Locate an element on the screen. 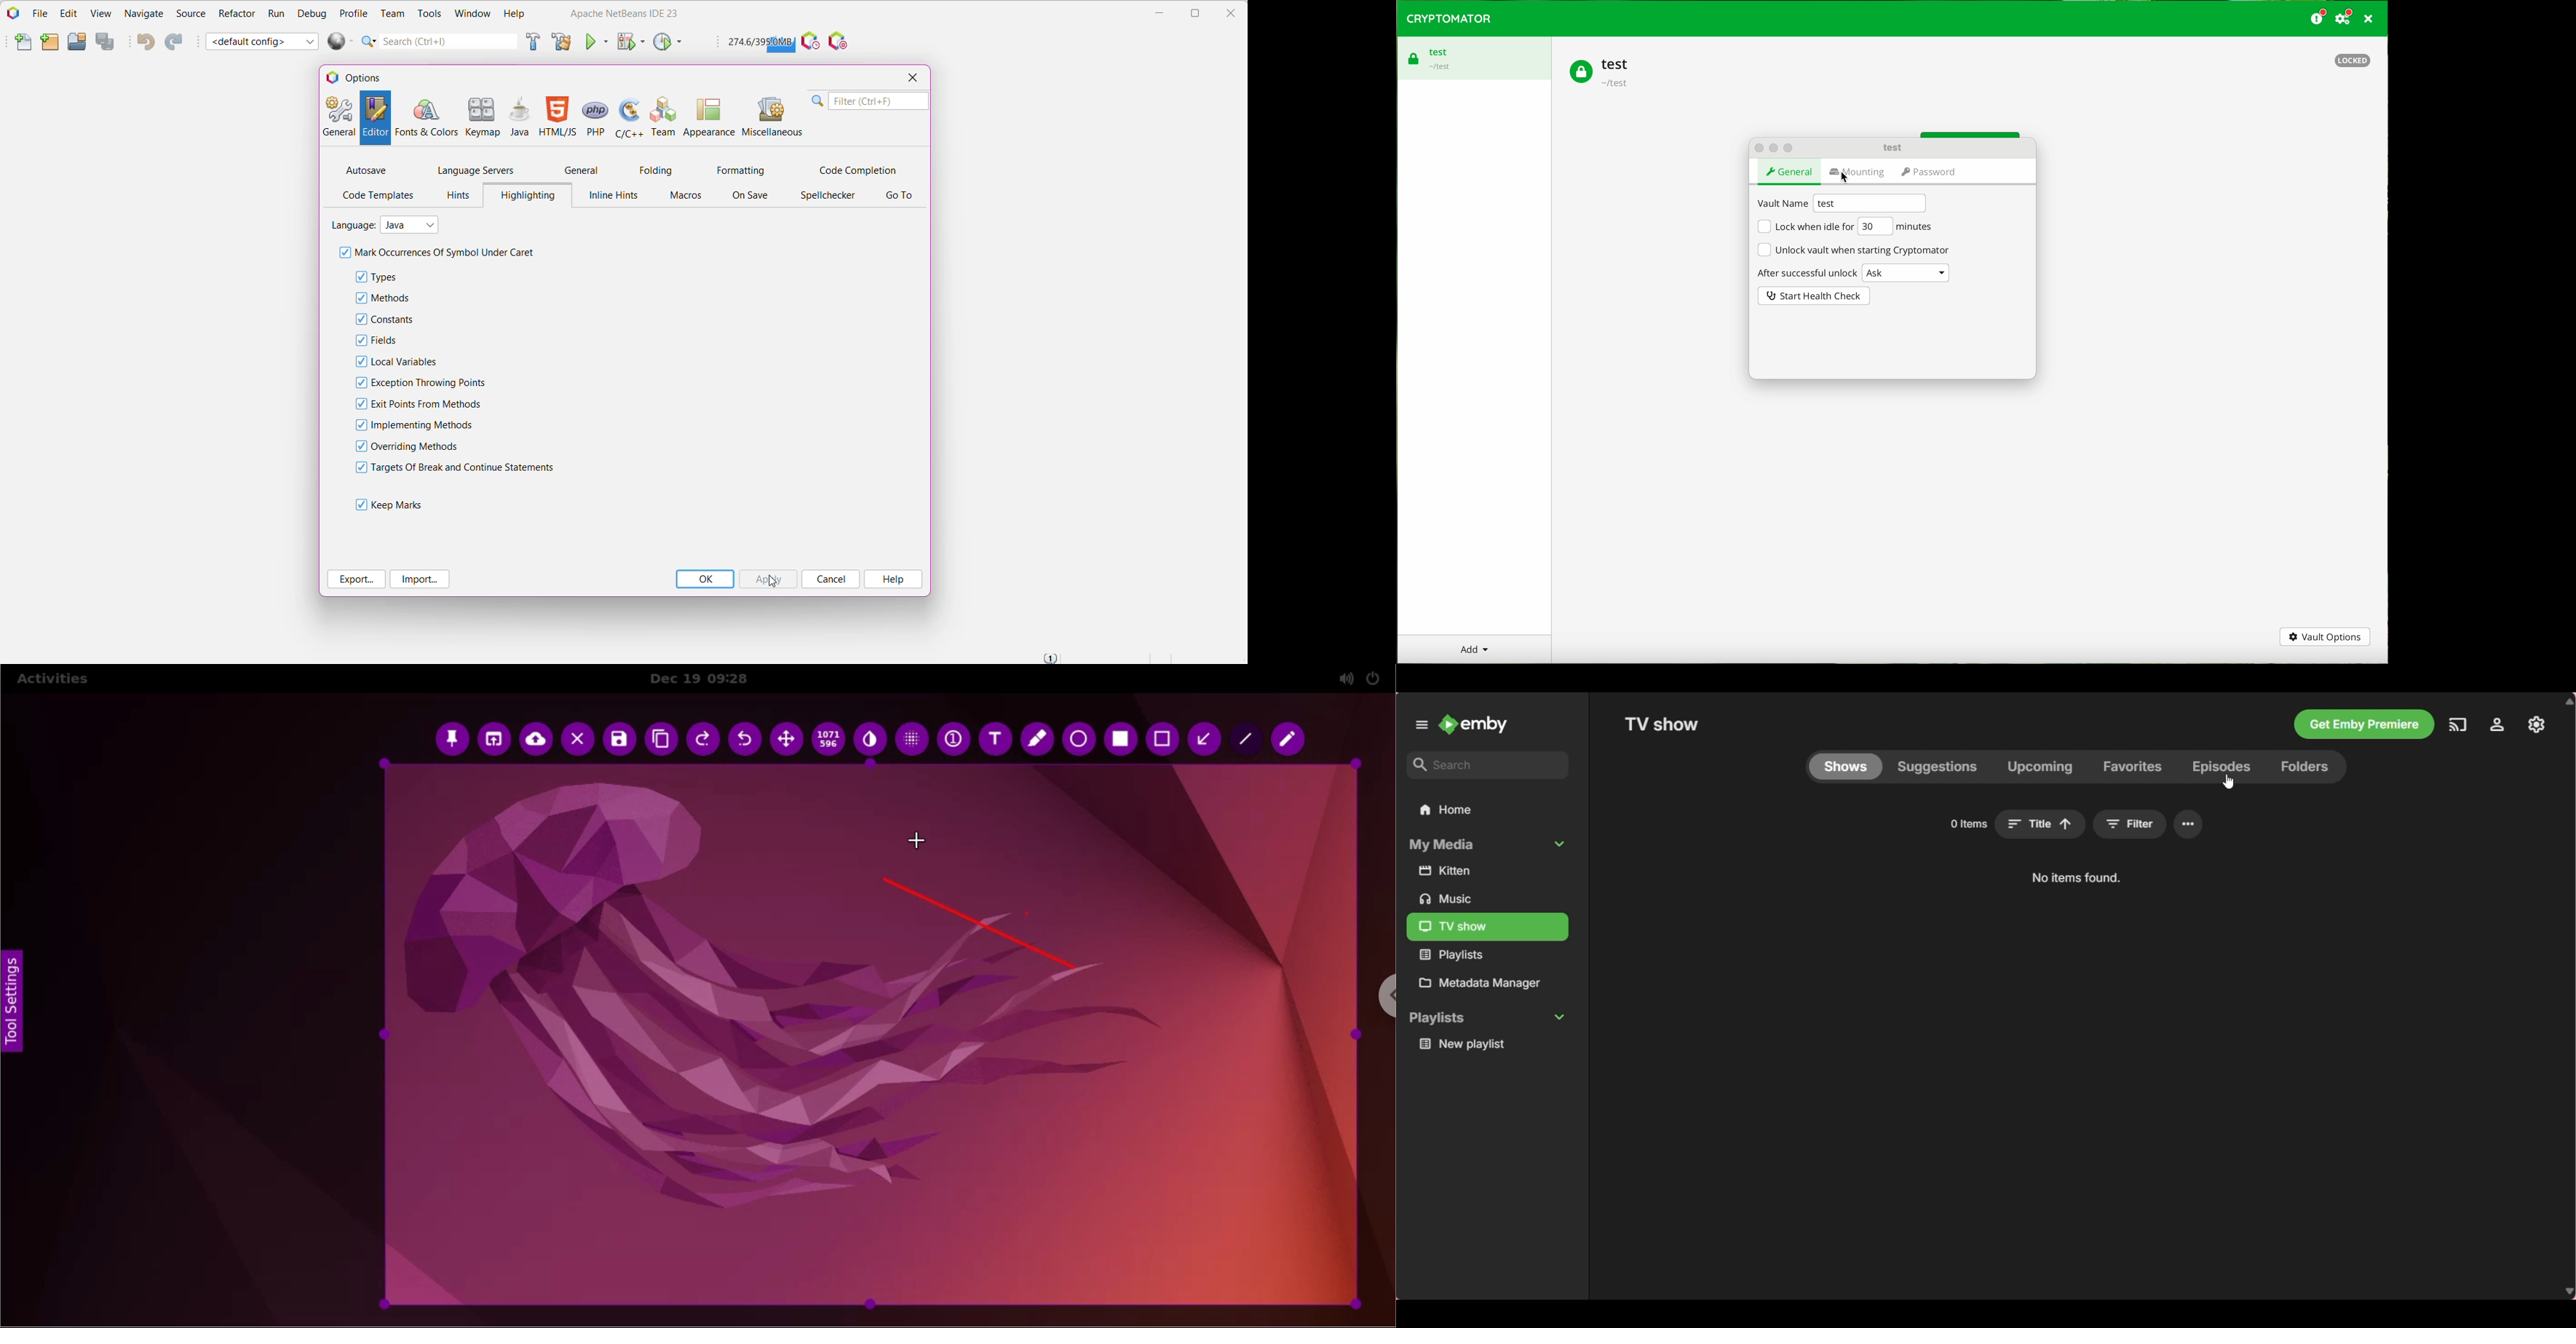 The height and width of the screenshot is (1344, 2576). Go To is located at coordinates (899, 197).